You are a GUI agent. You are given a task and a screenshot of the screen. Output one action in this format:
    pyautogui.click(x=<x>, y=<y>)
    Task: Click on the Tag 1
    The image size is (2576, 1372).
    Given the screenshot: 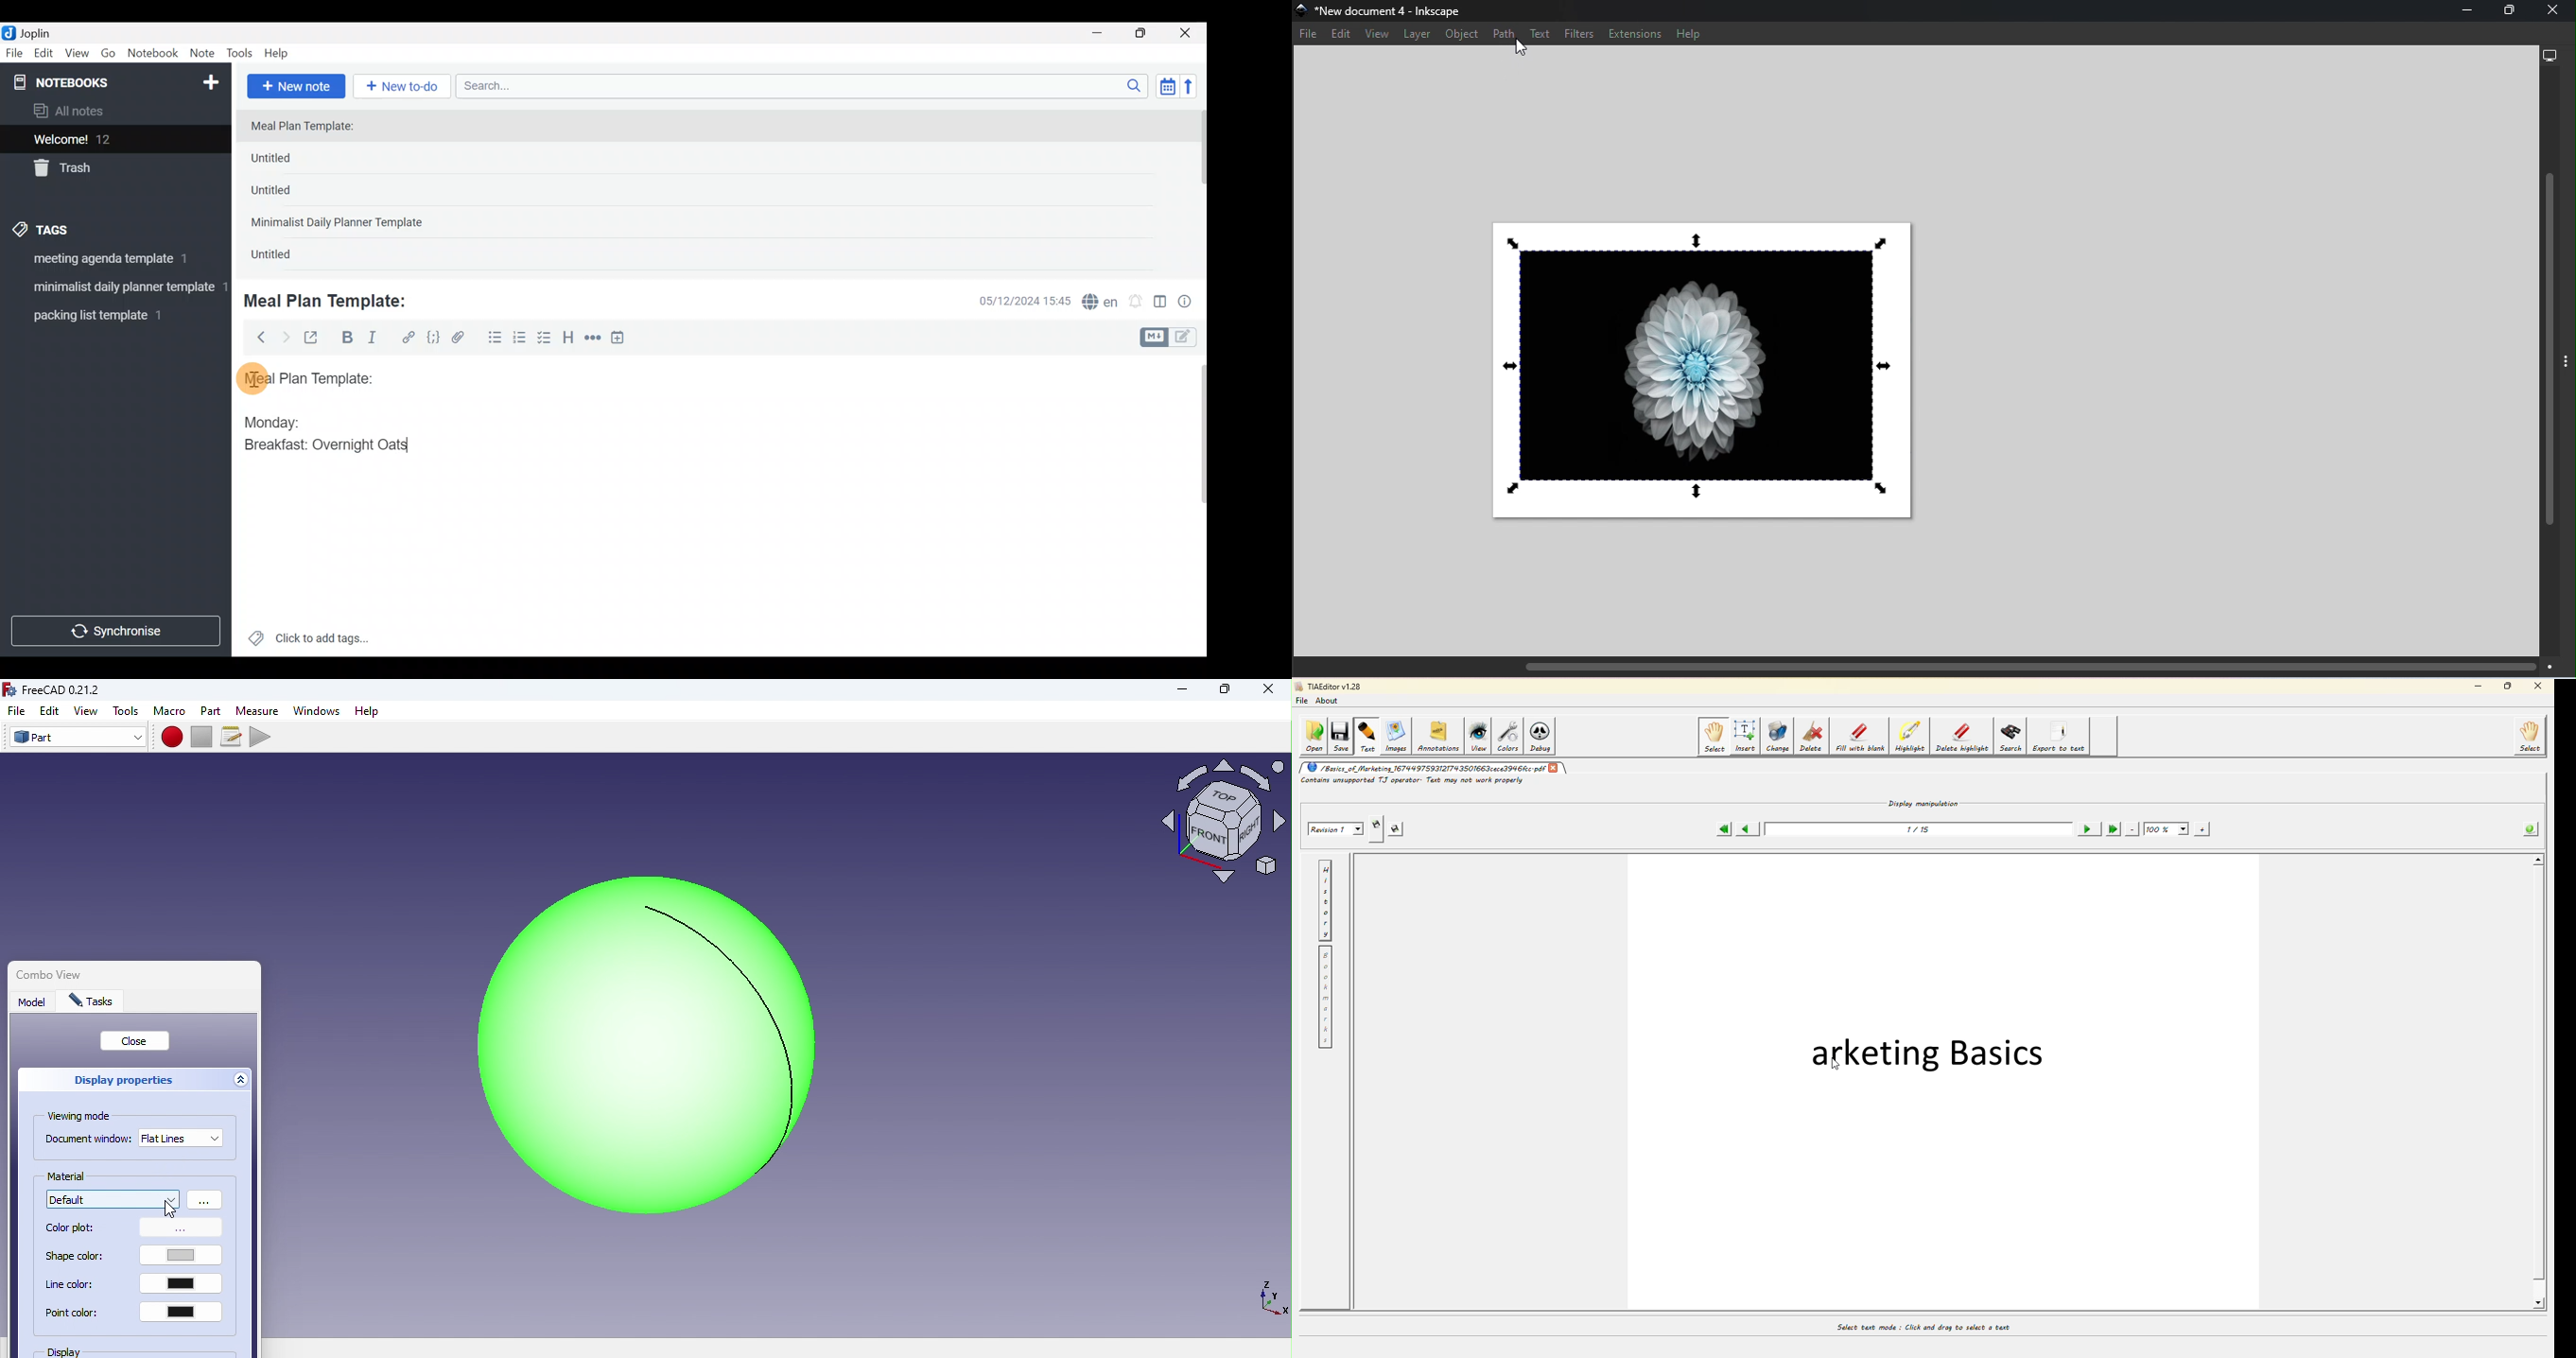 What is the action you would take?
    pyautogui.click(x=112, y=262)
    